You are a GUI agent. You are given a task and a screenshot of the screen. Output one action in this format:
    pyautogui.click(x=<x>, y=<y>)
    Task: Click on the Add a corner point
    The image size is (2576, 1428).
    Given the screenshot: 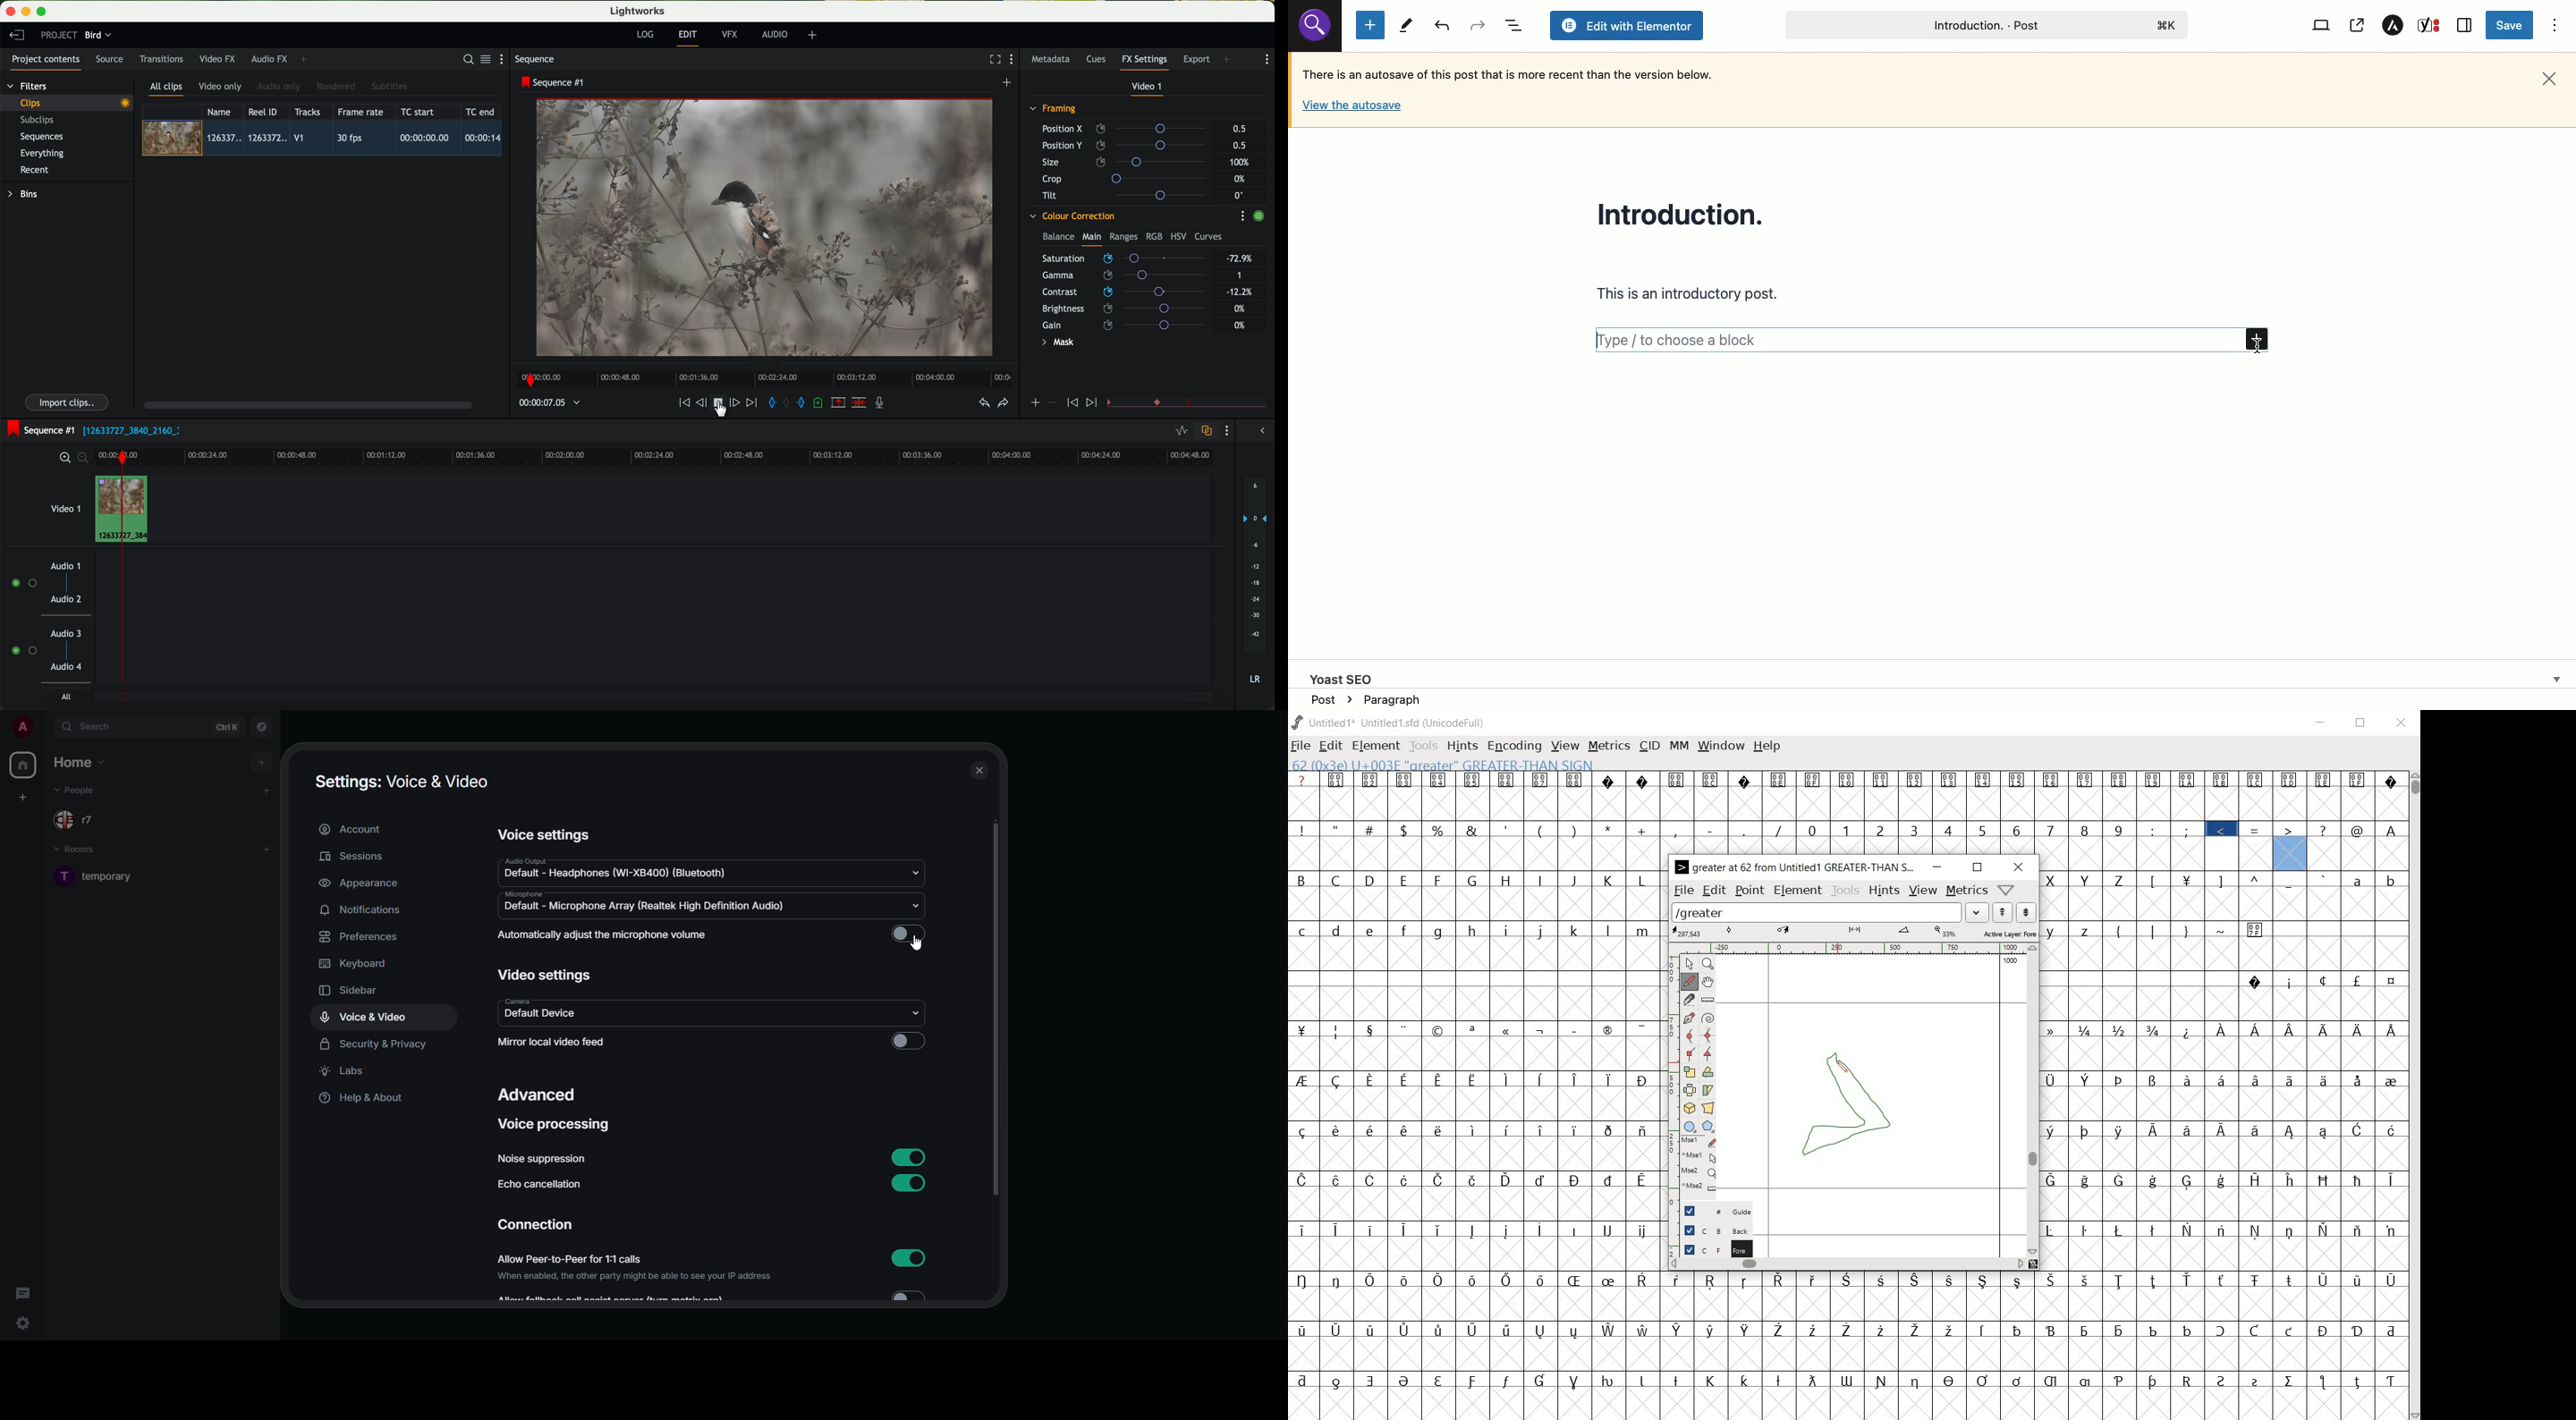 What is the action you would take?
    pyautogui.click(x=1708, y=1053)
    